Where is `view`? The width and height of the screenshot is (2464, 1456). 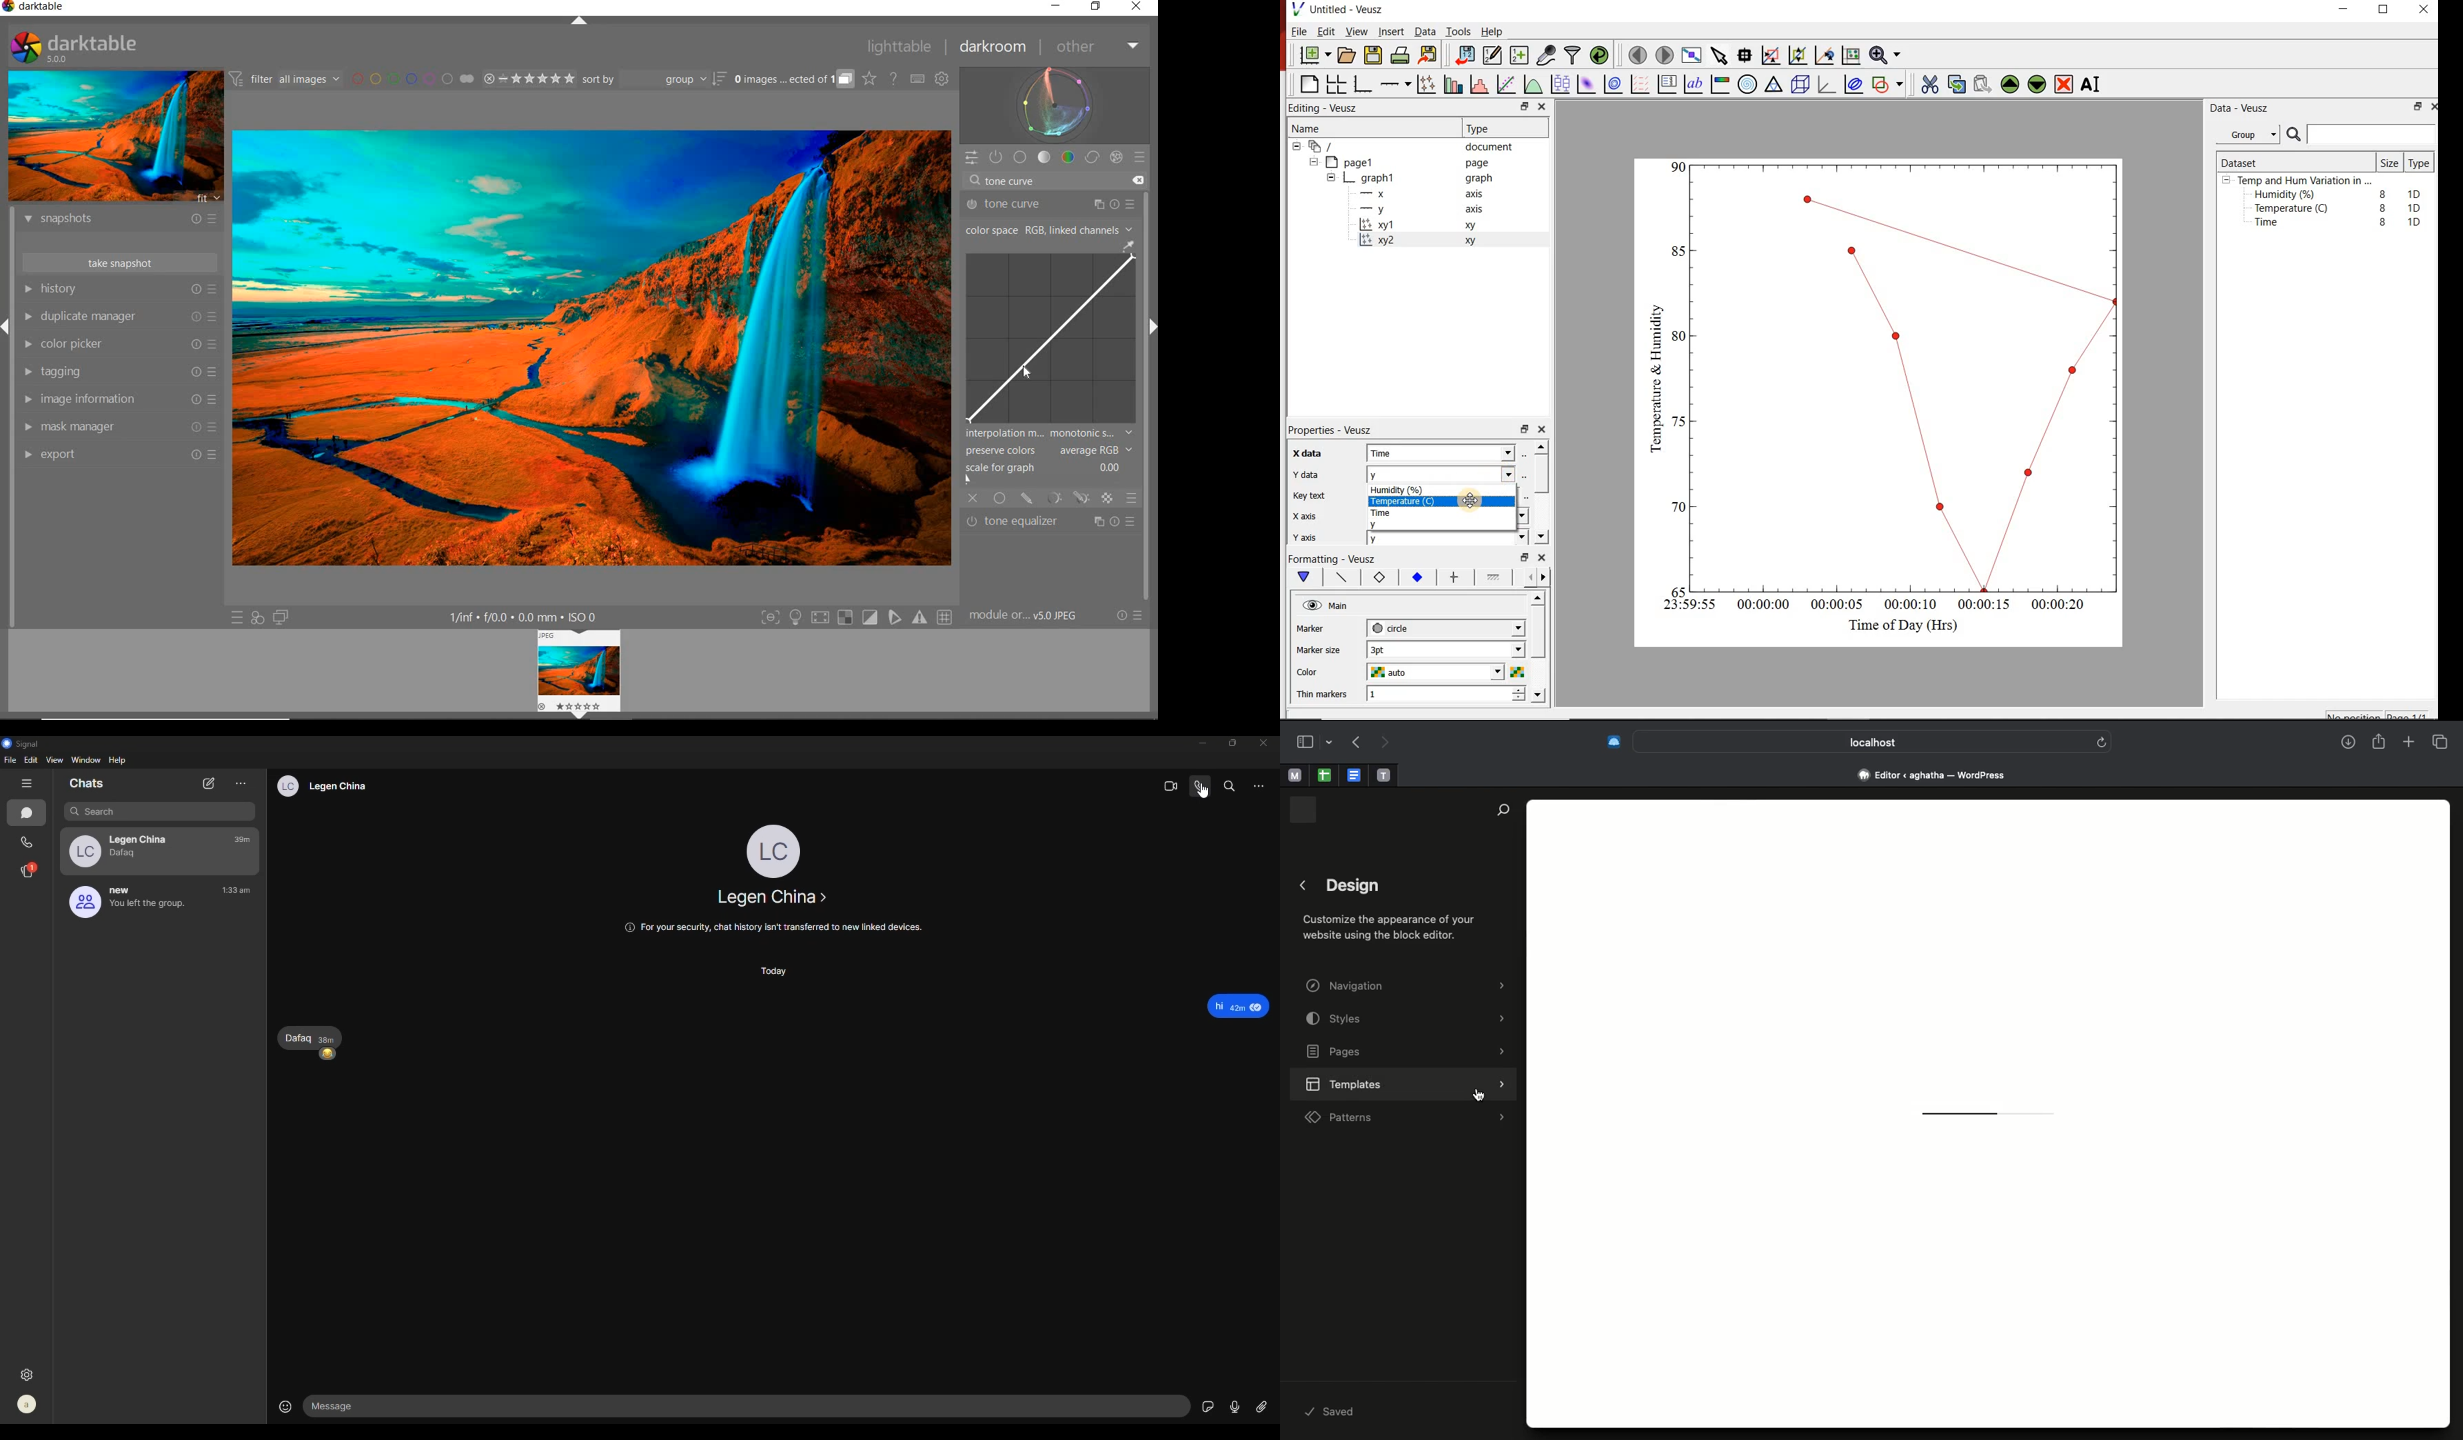 view is located at coordinates (56, 761).